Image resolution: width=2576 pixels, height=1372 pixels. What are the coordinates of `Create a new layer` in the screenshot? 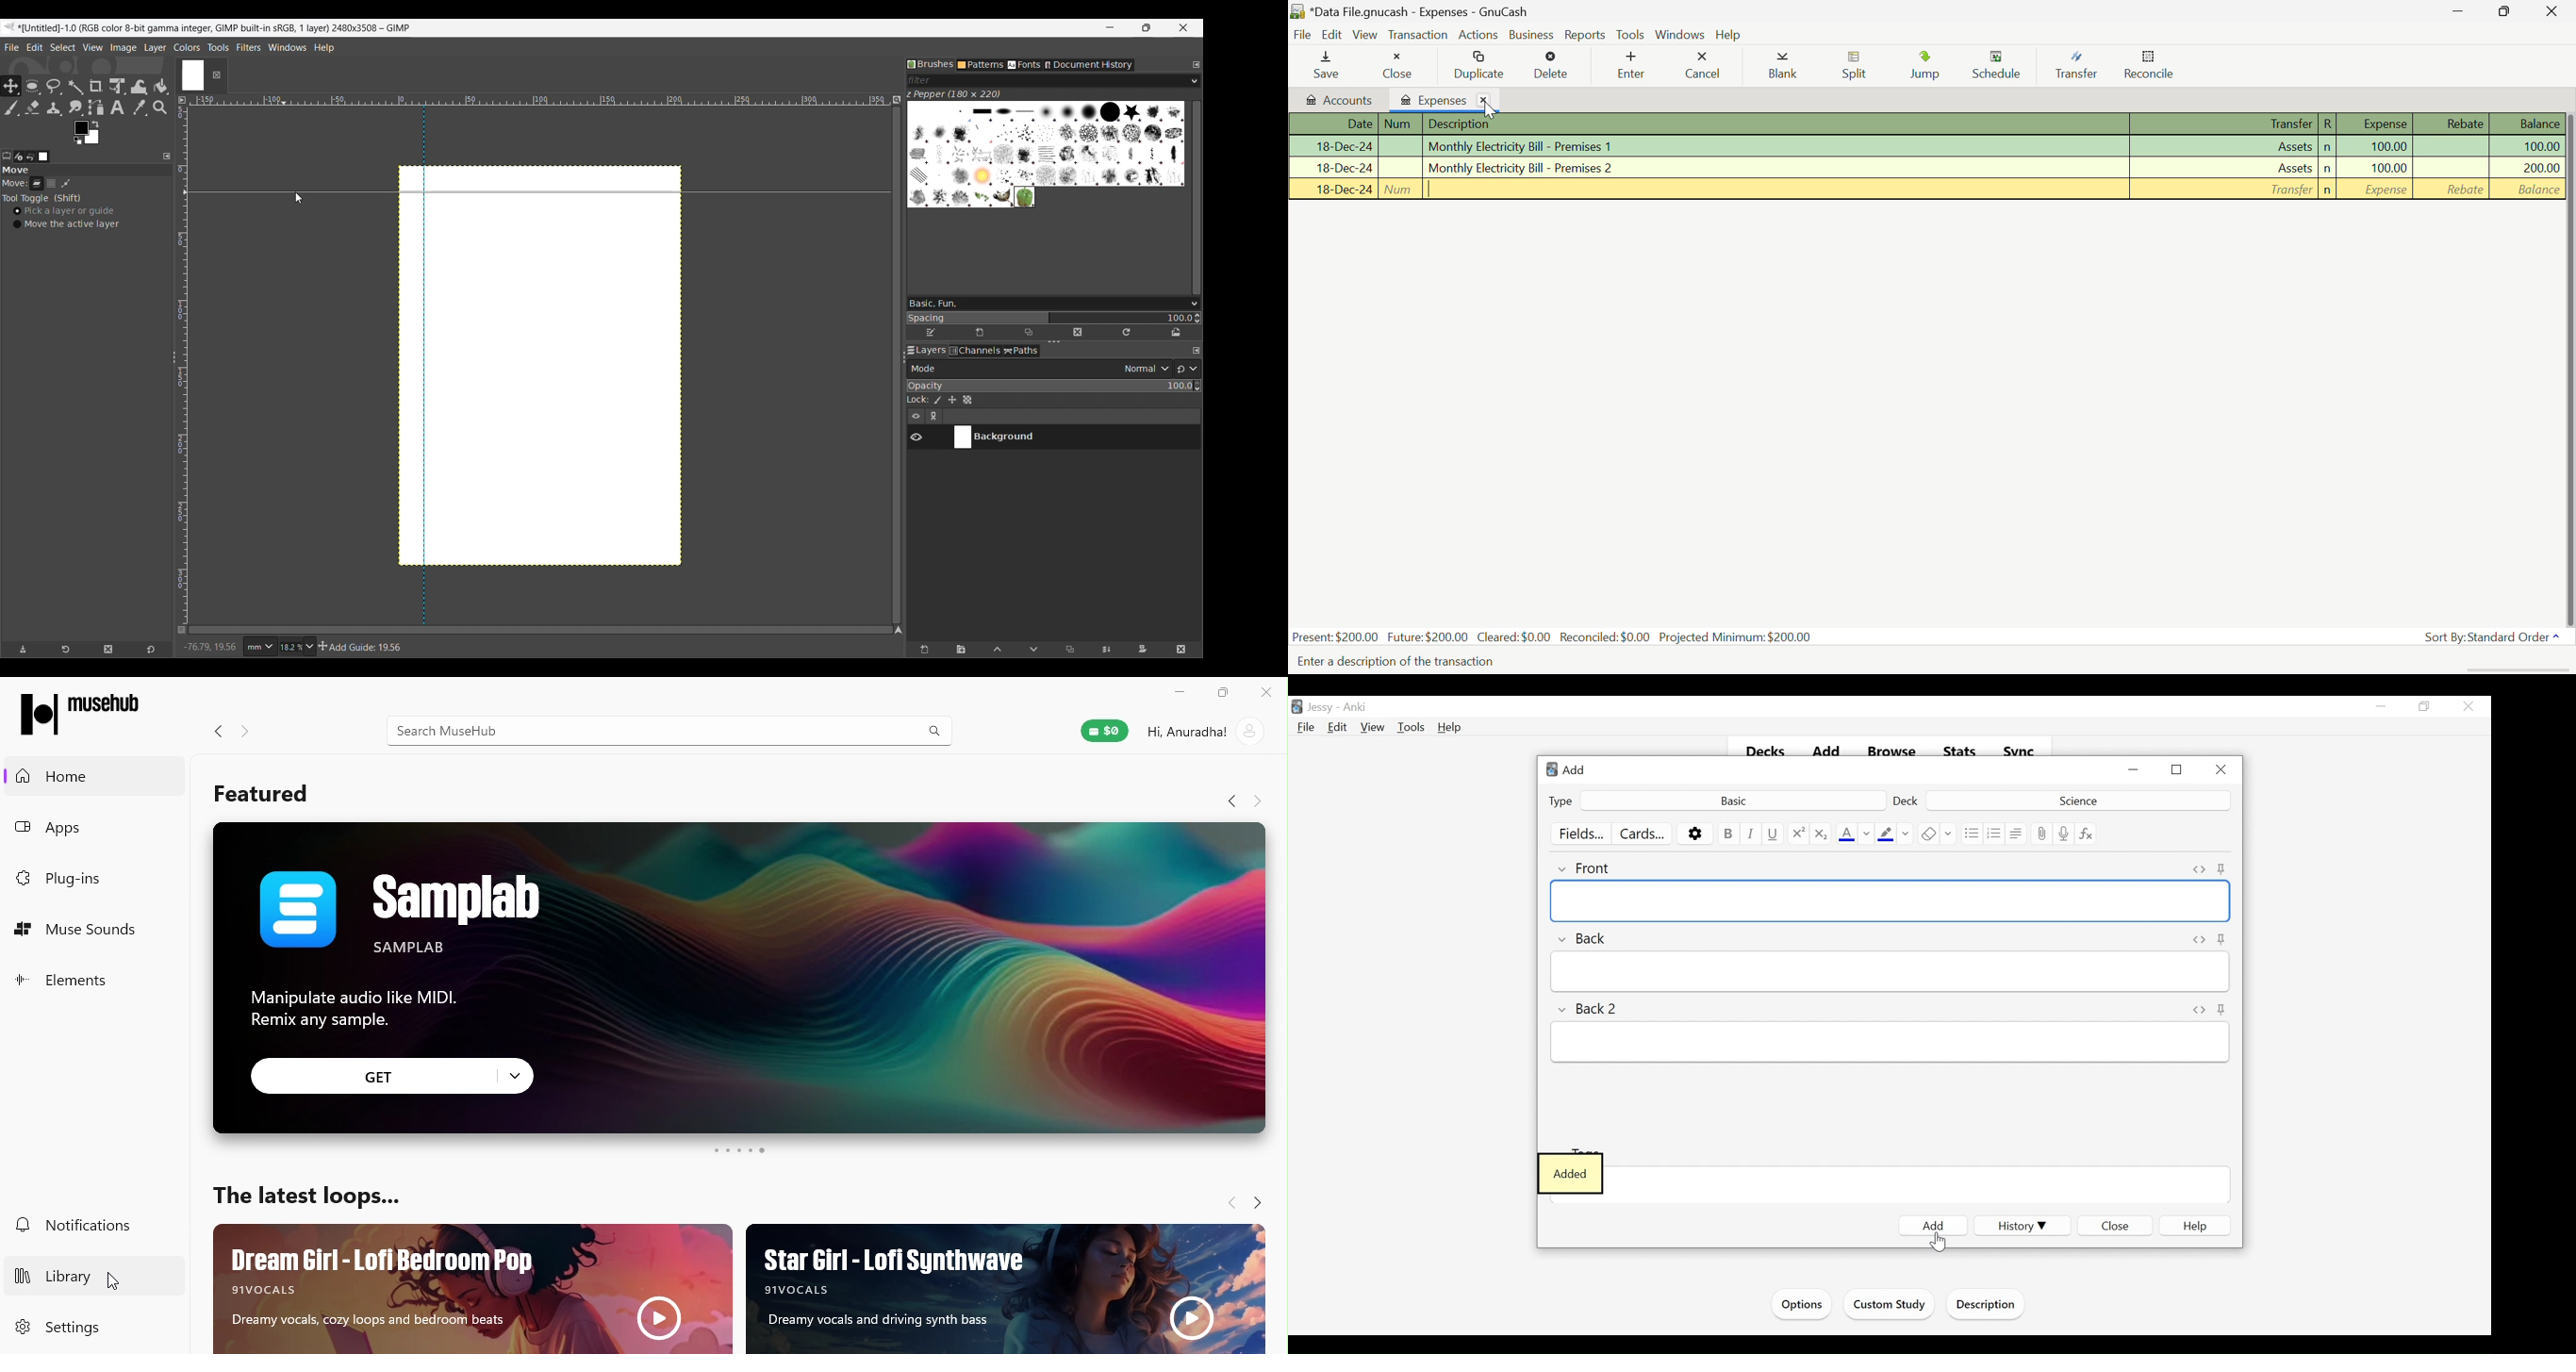 It's located at (924, 650).